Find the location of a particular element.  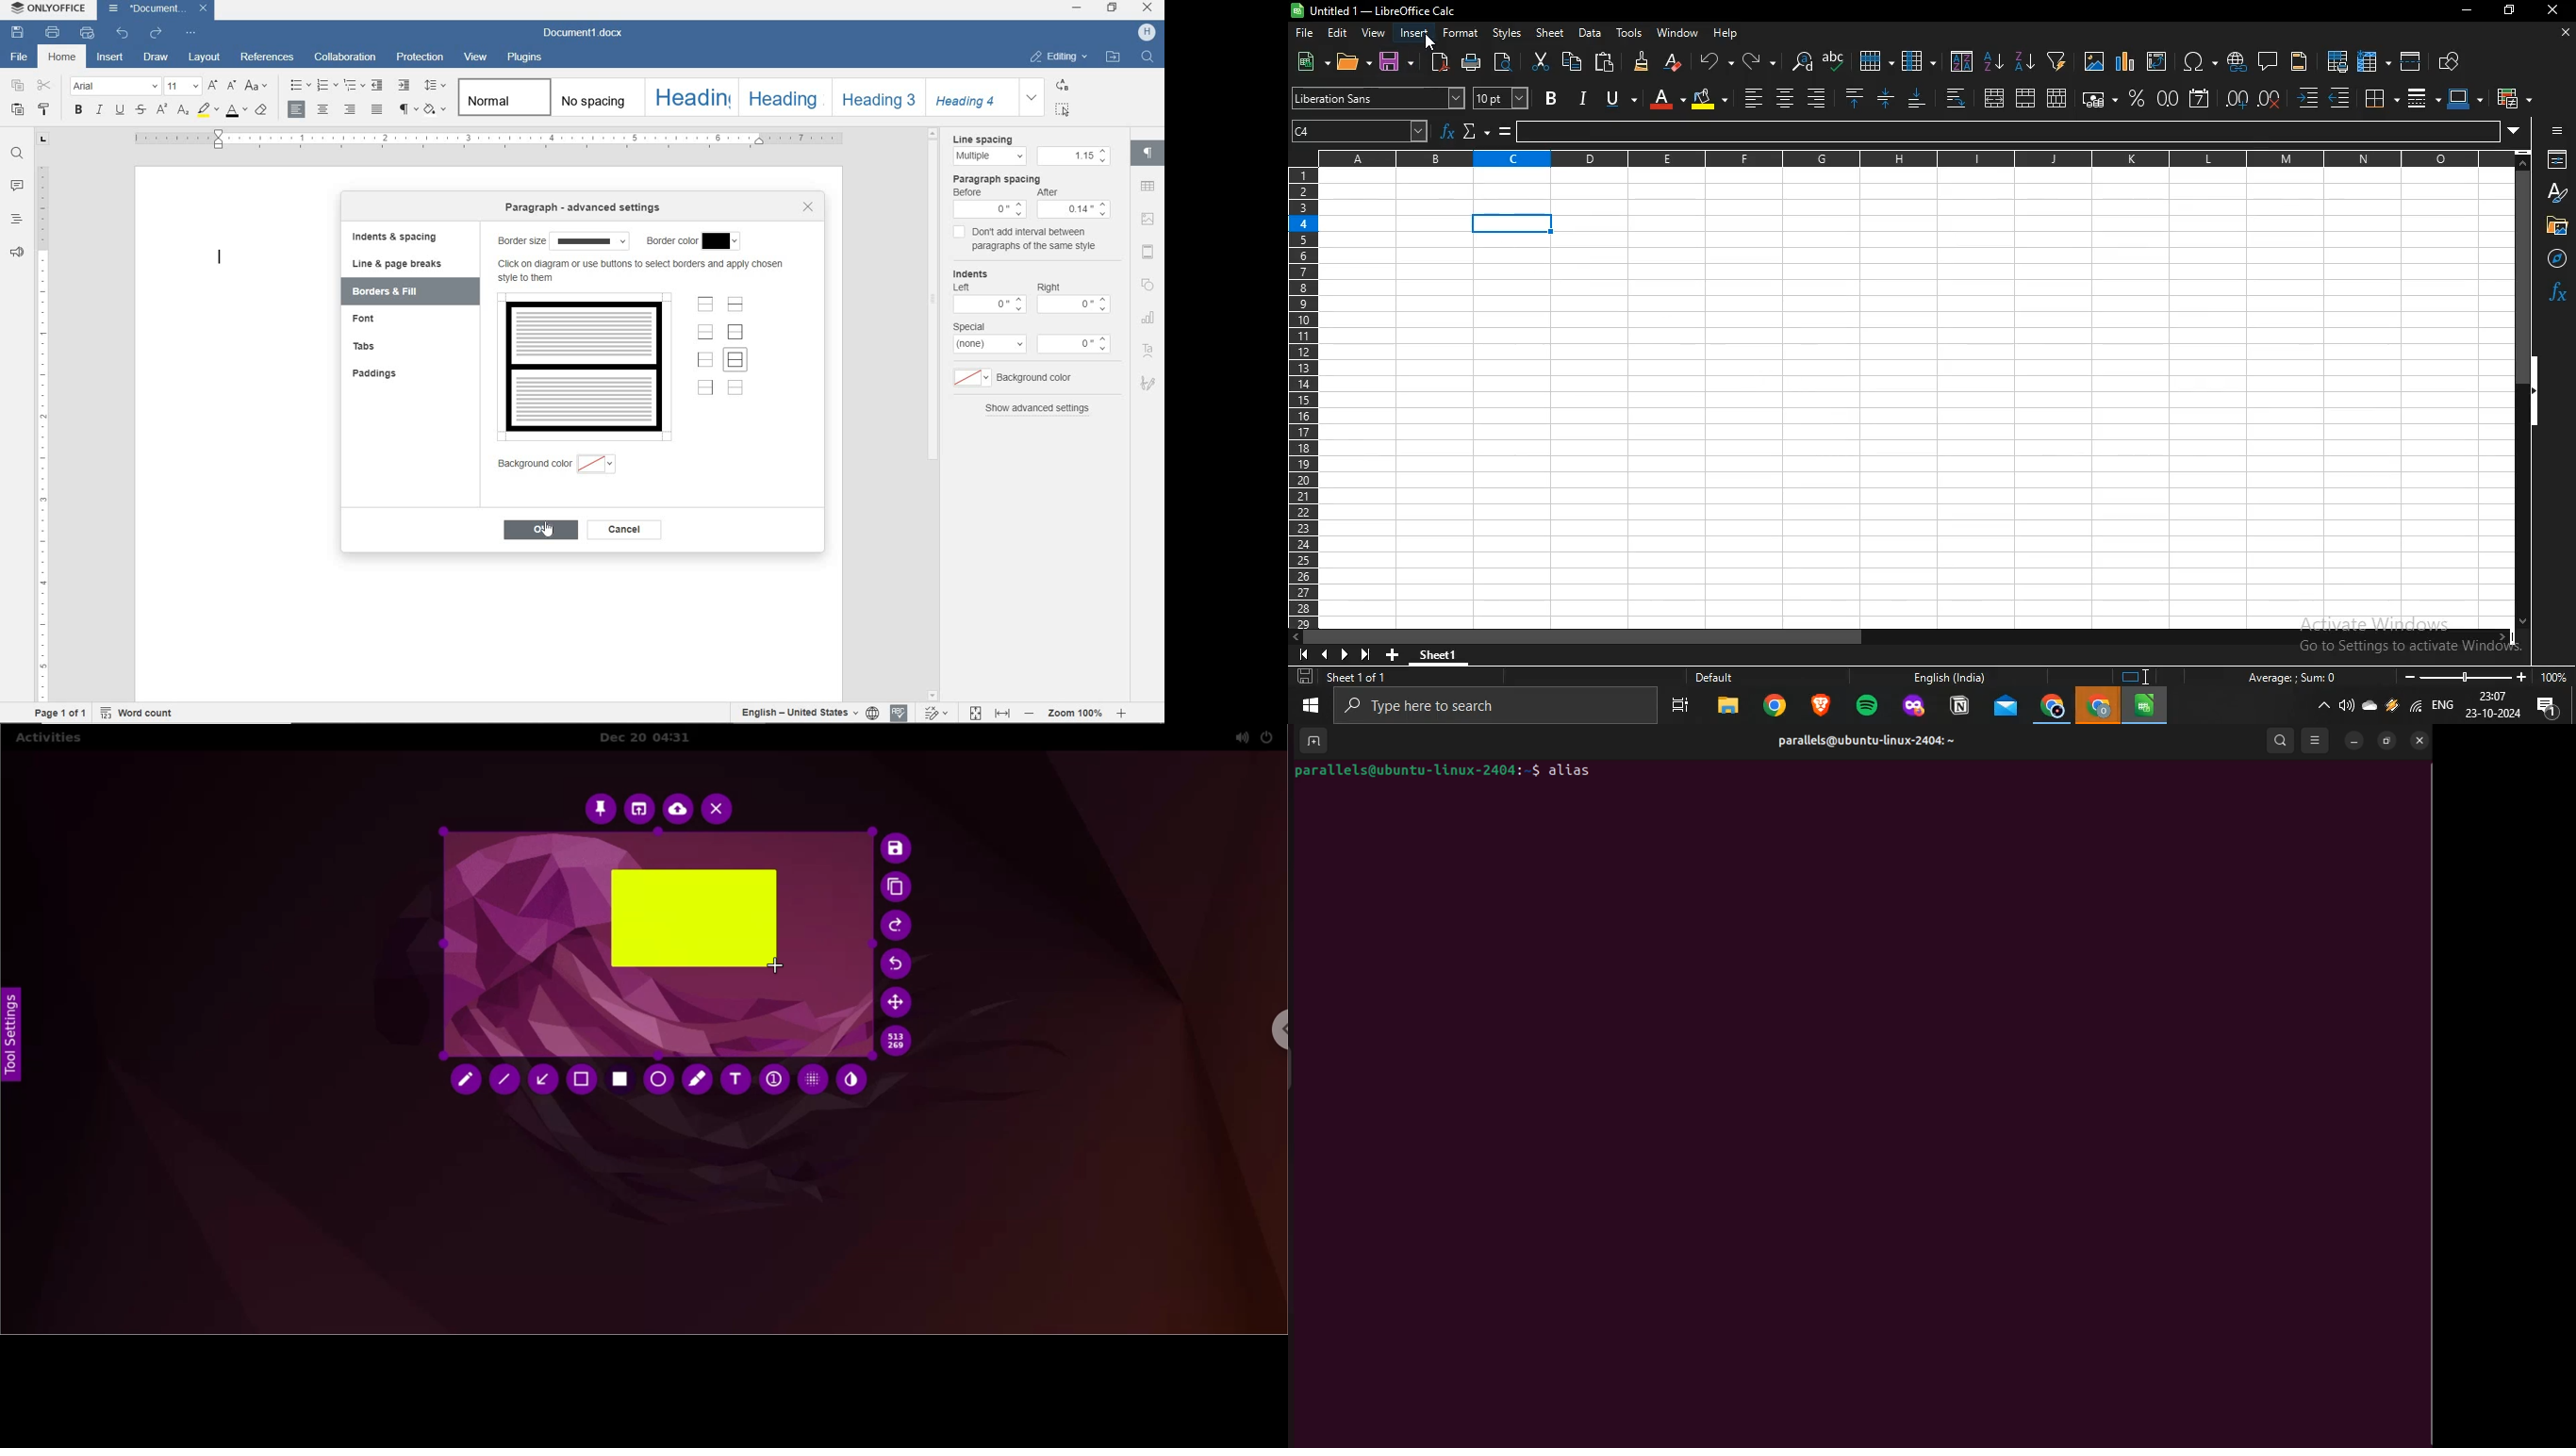

pencil tool is located at coordinates (461, 1081).